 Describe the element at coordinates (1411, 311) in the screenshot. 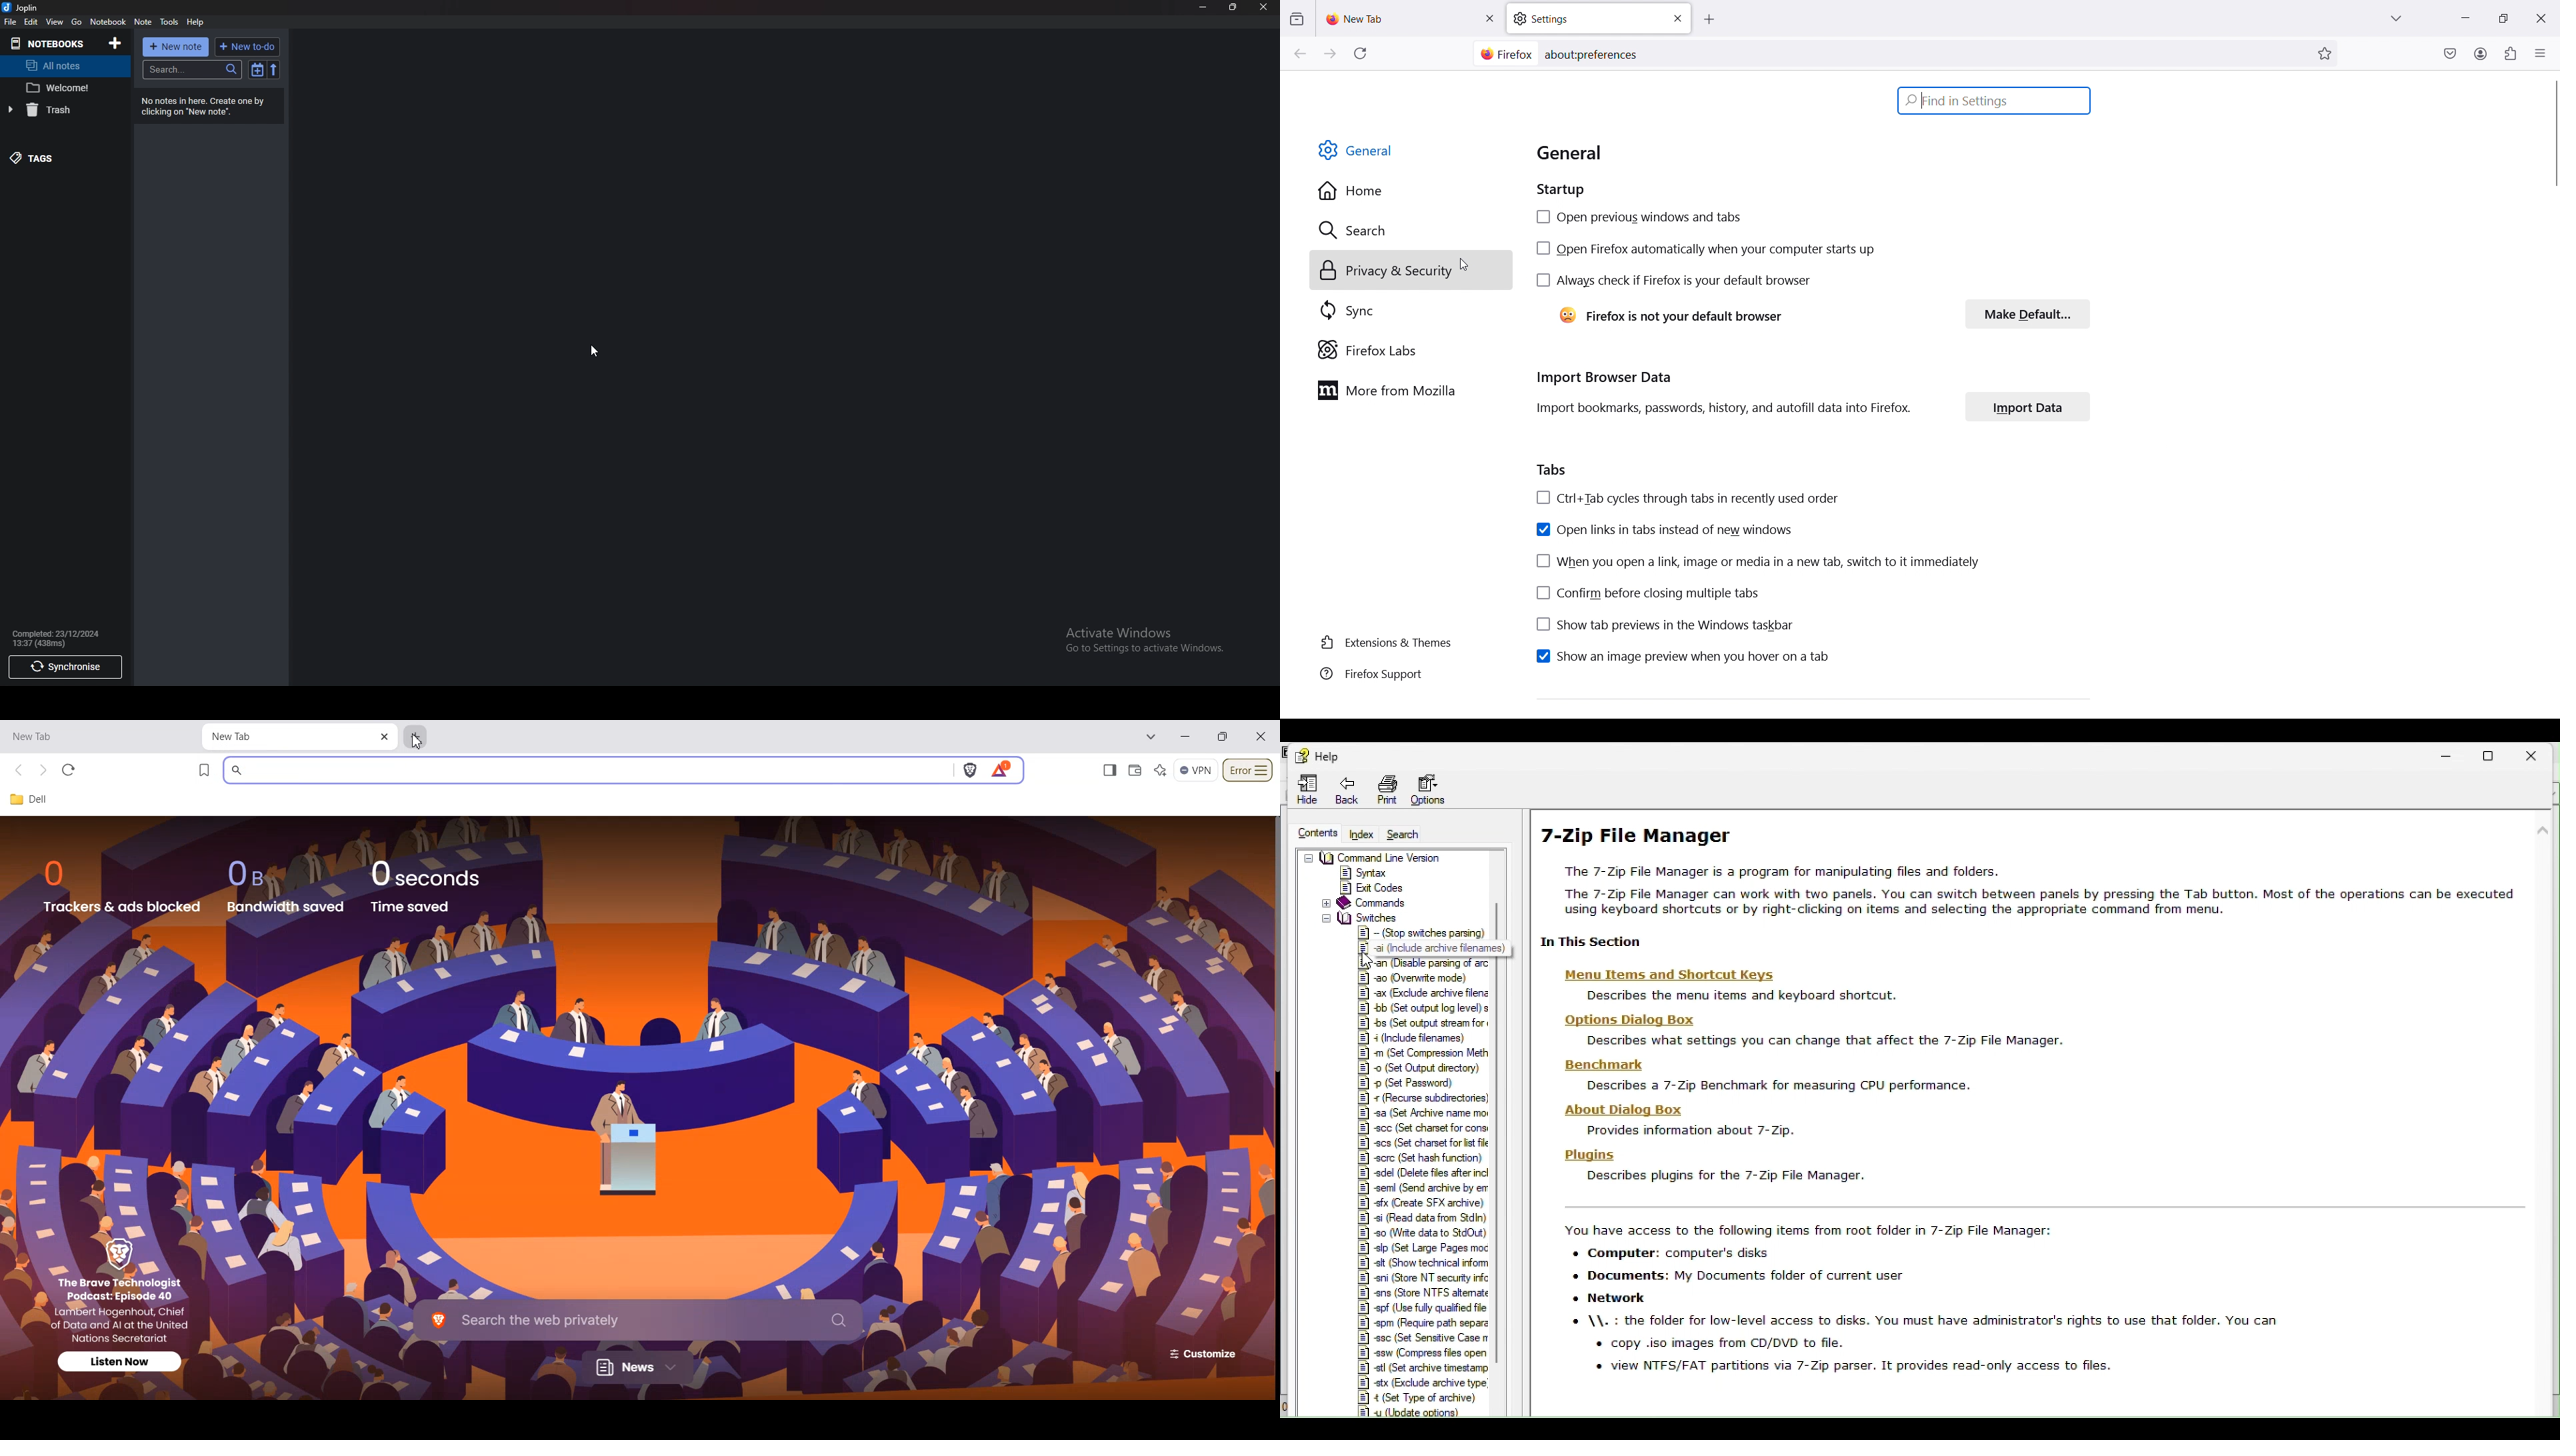

I see `sync` at that location.